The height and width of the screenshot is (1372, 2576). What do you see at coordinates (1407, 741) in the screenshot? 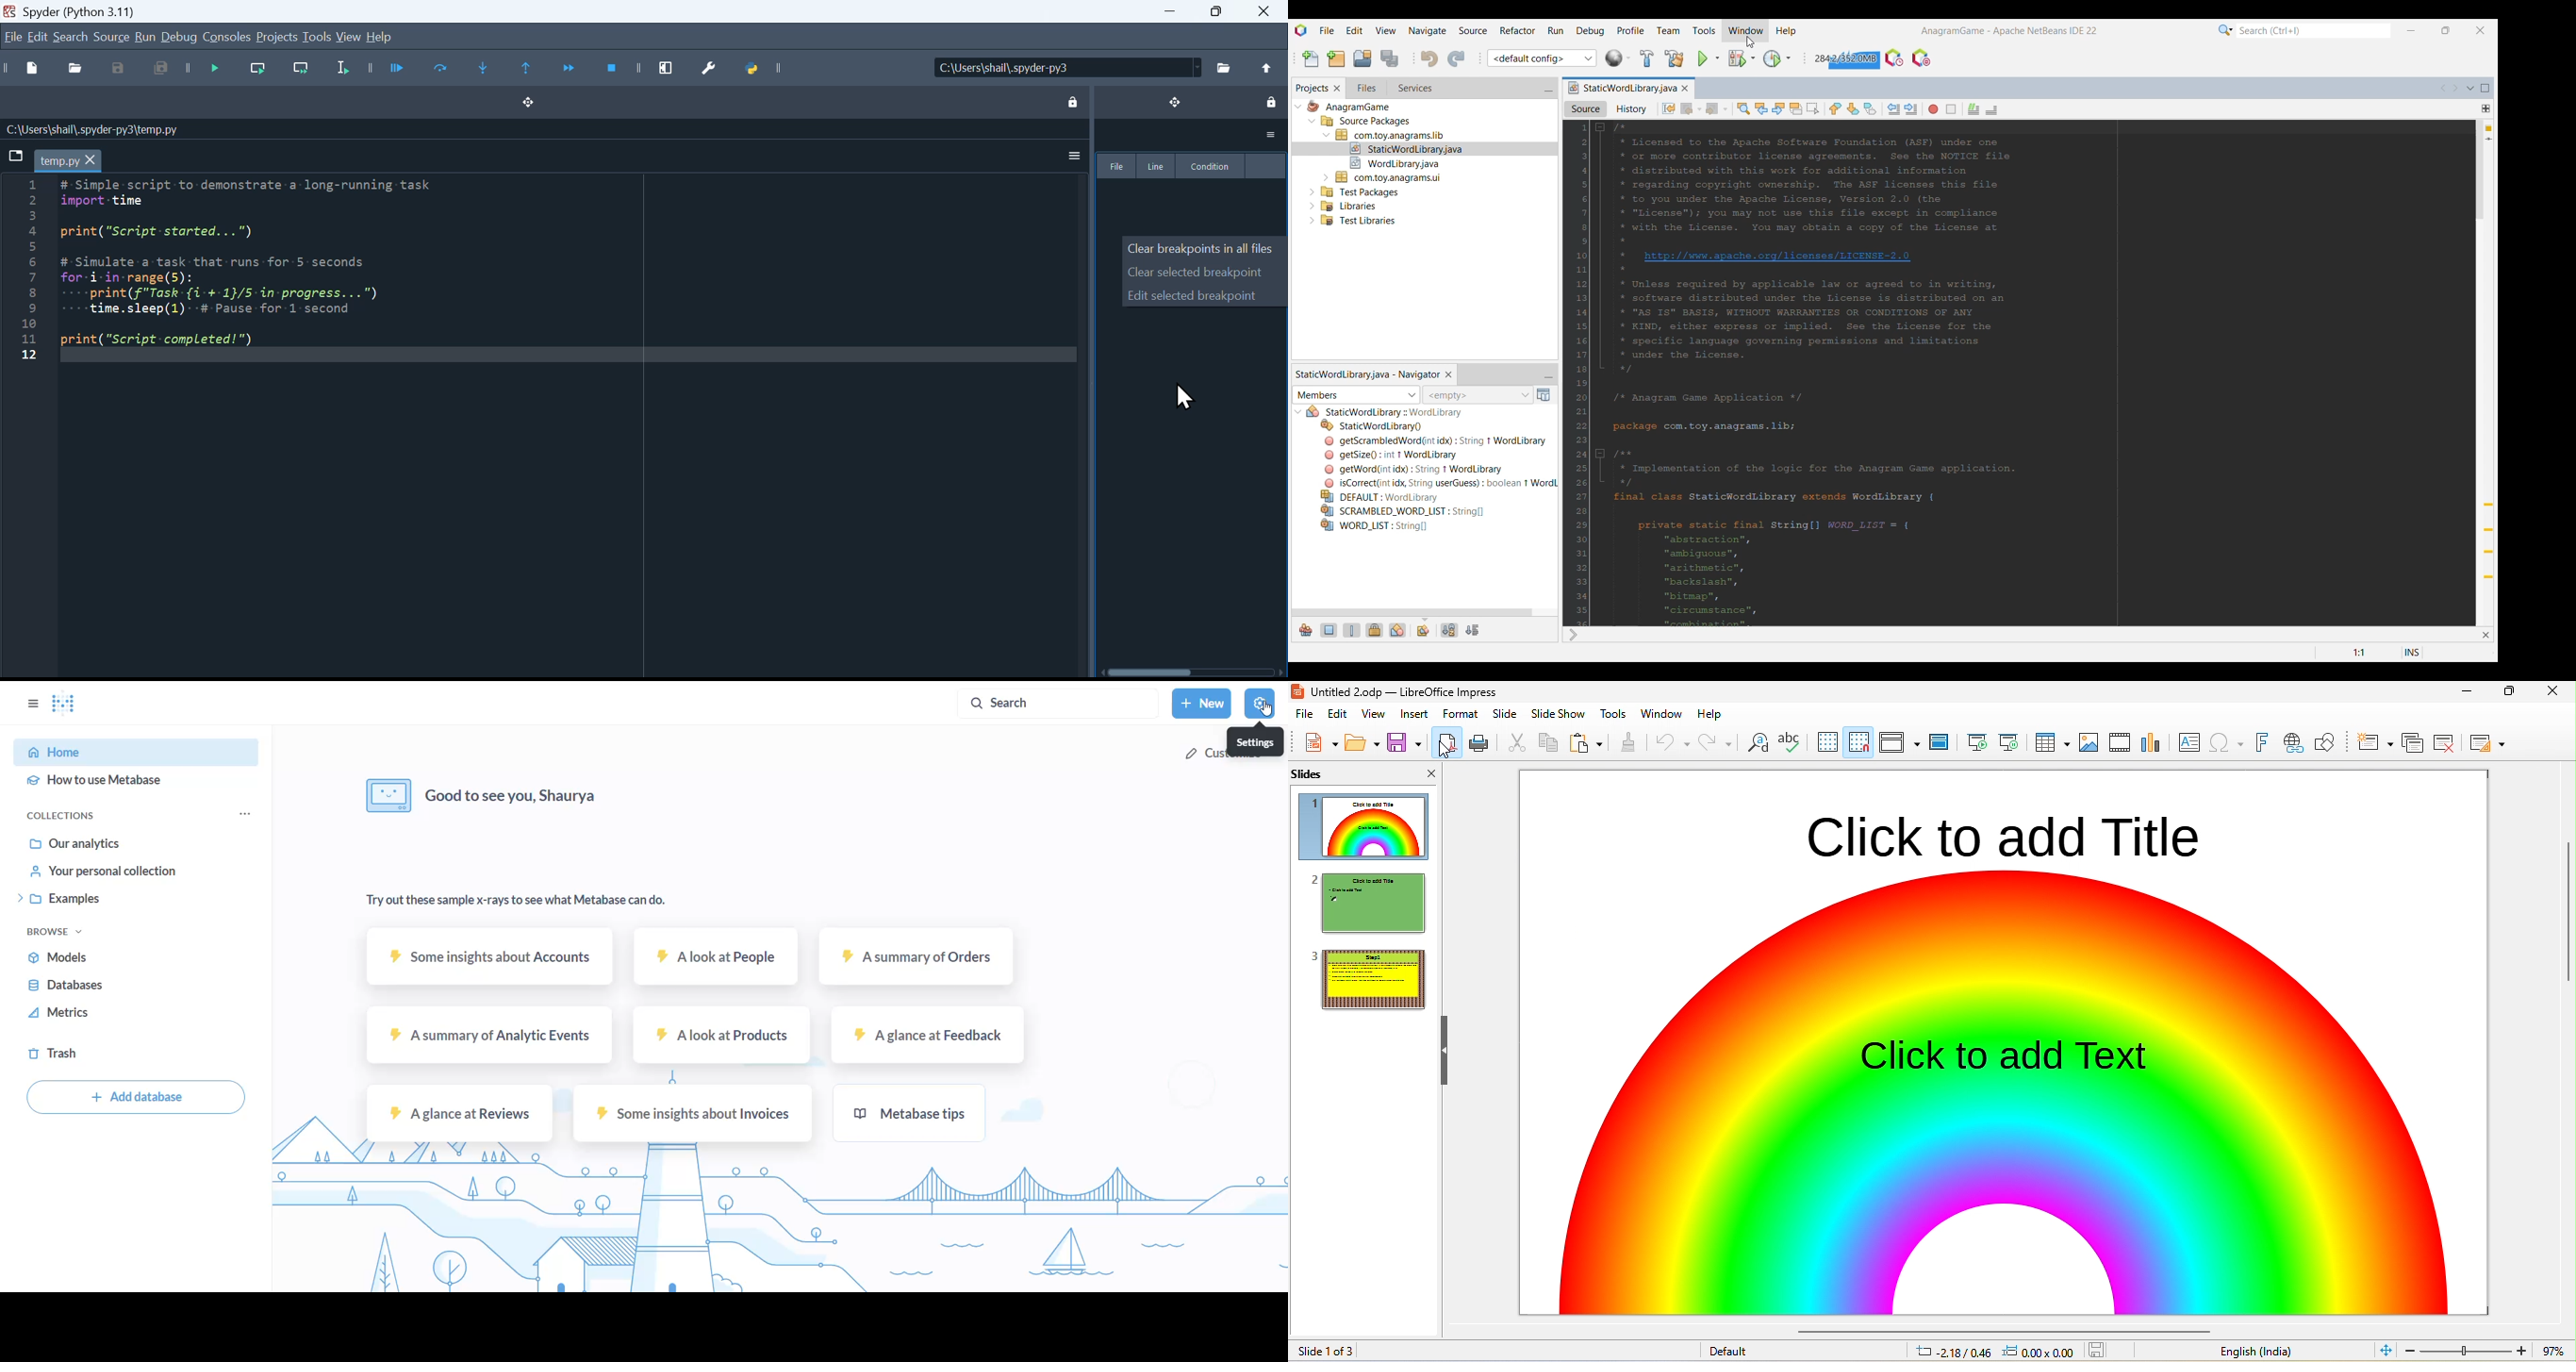
I see `save` at bounding box center [1407, 741].